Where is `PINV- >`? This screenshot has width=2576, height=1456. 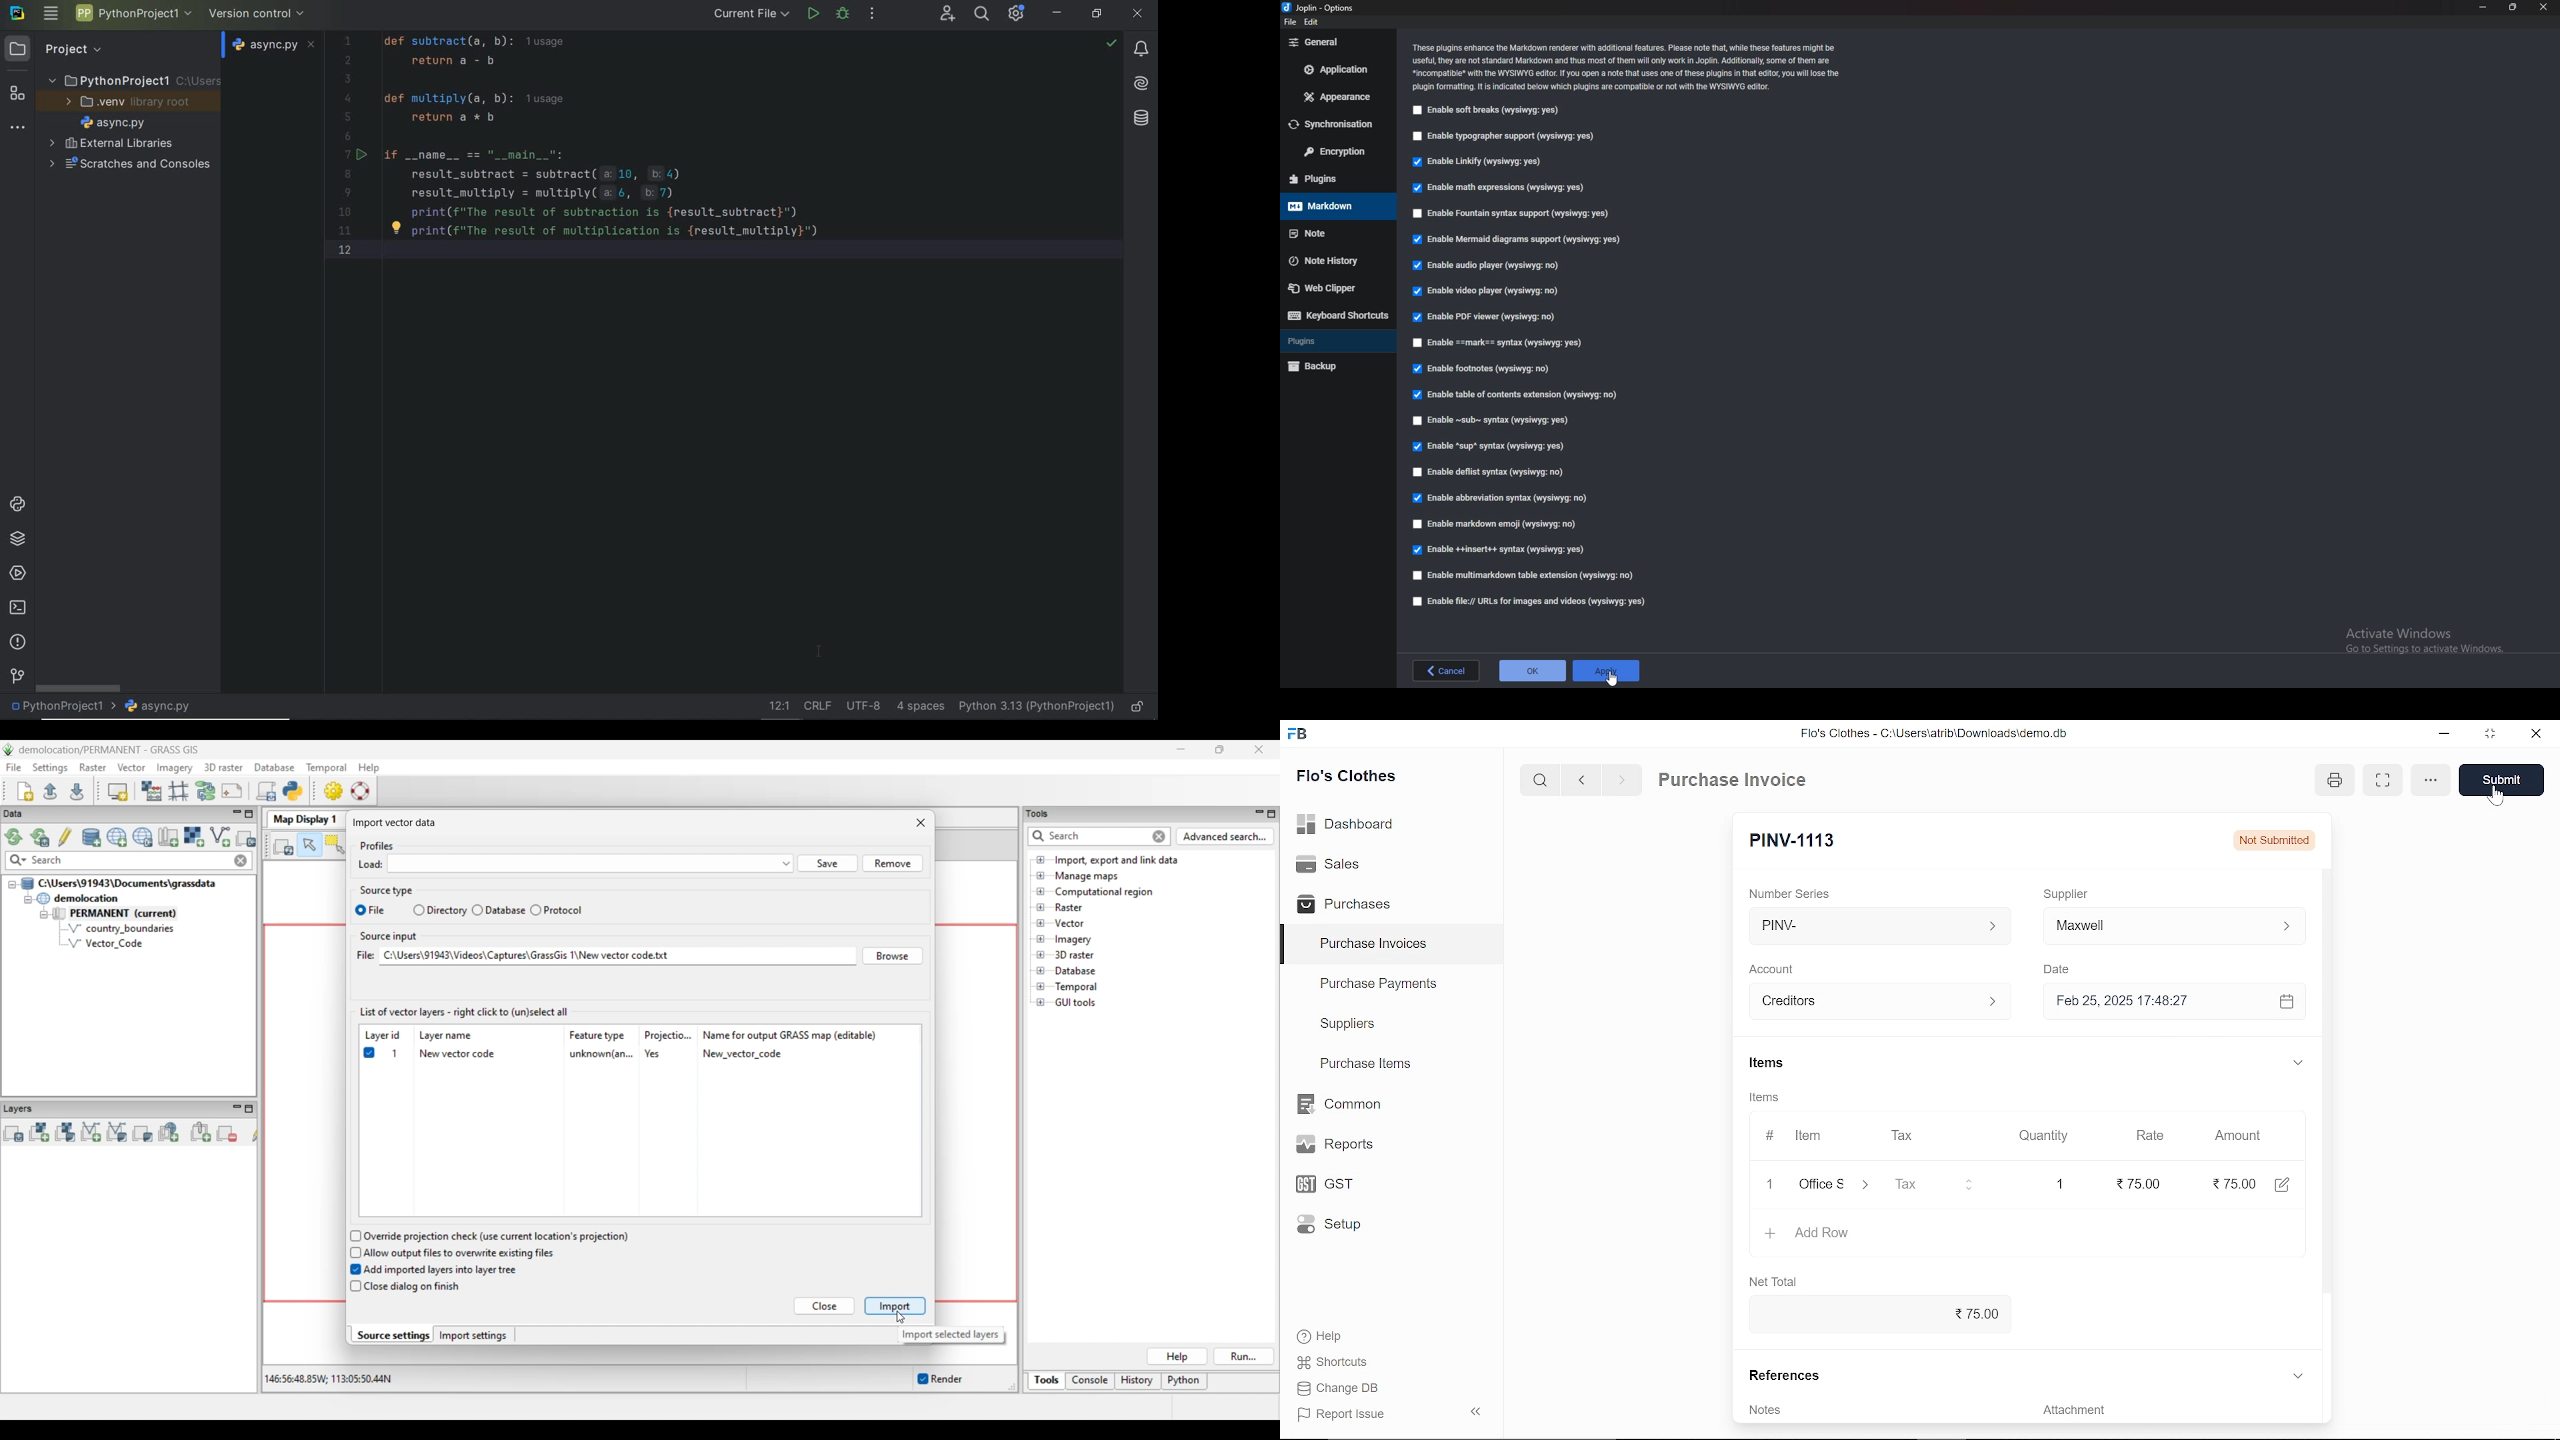
PINV- > is located at coordinates (1873, 926).